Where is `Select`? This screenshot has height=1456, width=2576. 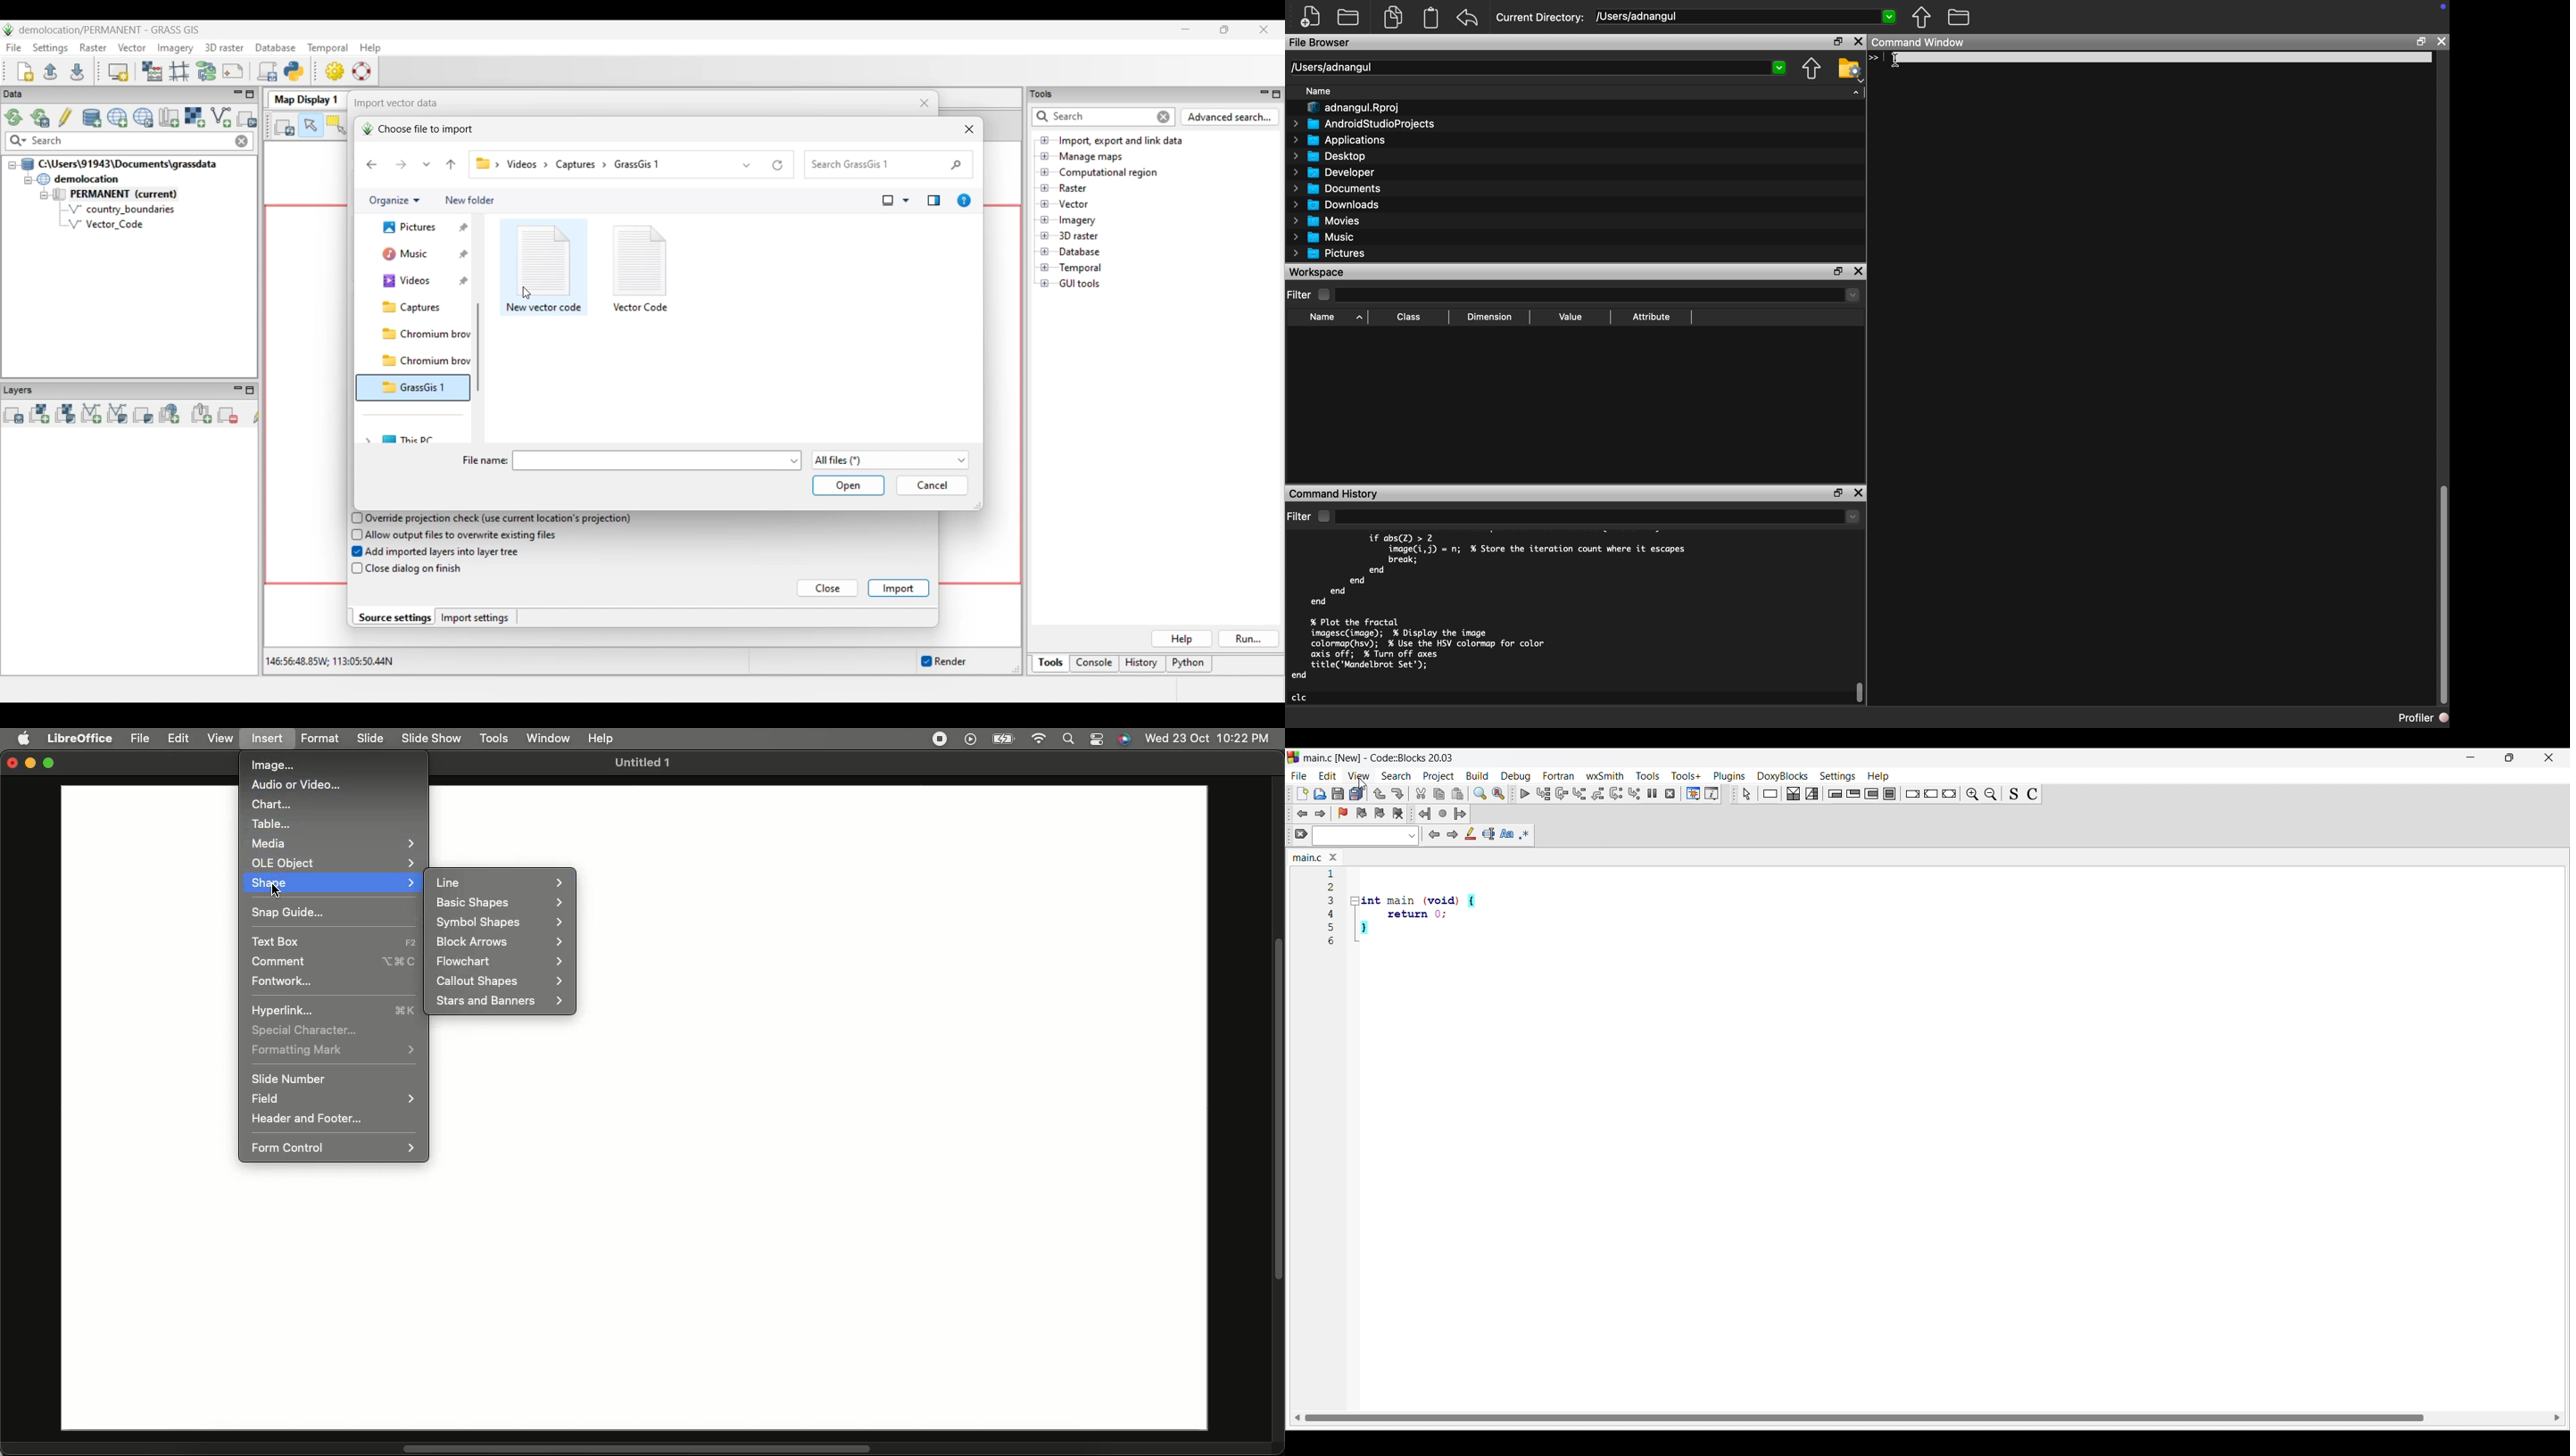 Select is located at coordinates (1746, 794).